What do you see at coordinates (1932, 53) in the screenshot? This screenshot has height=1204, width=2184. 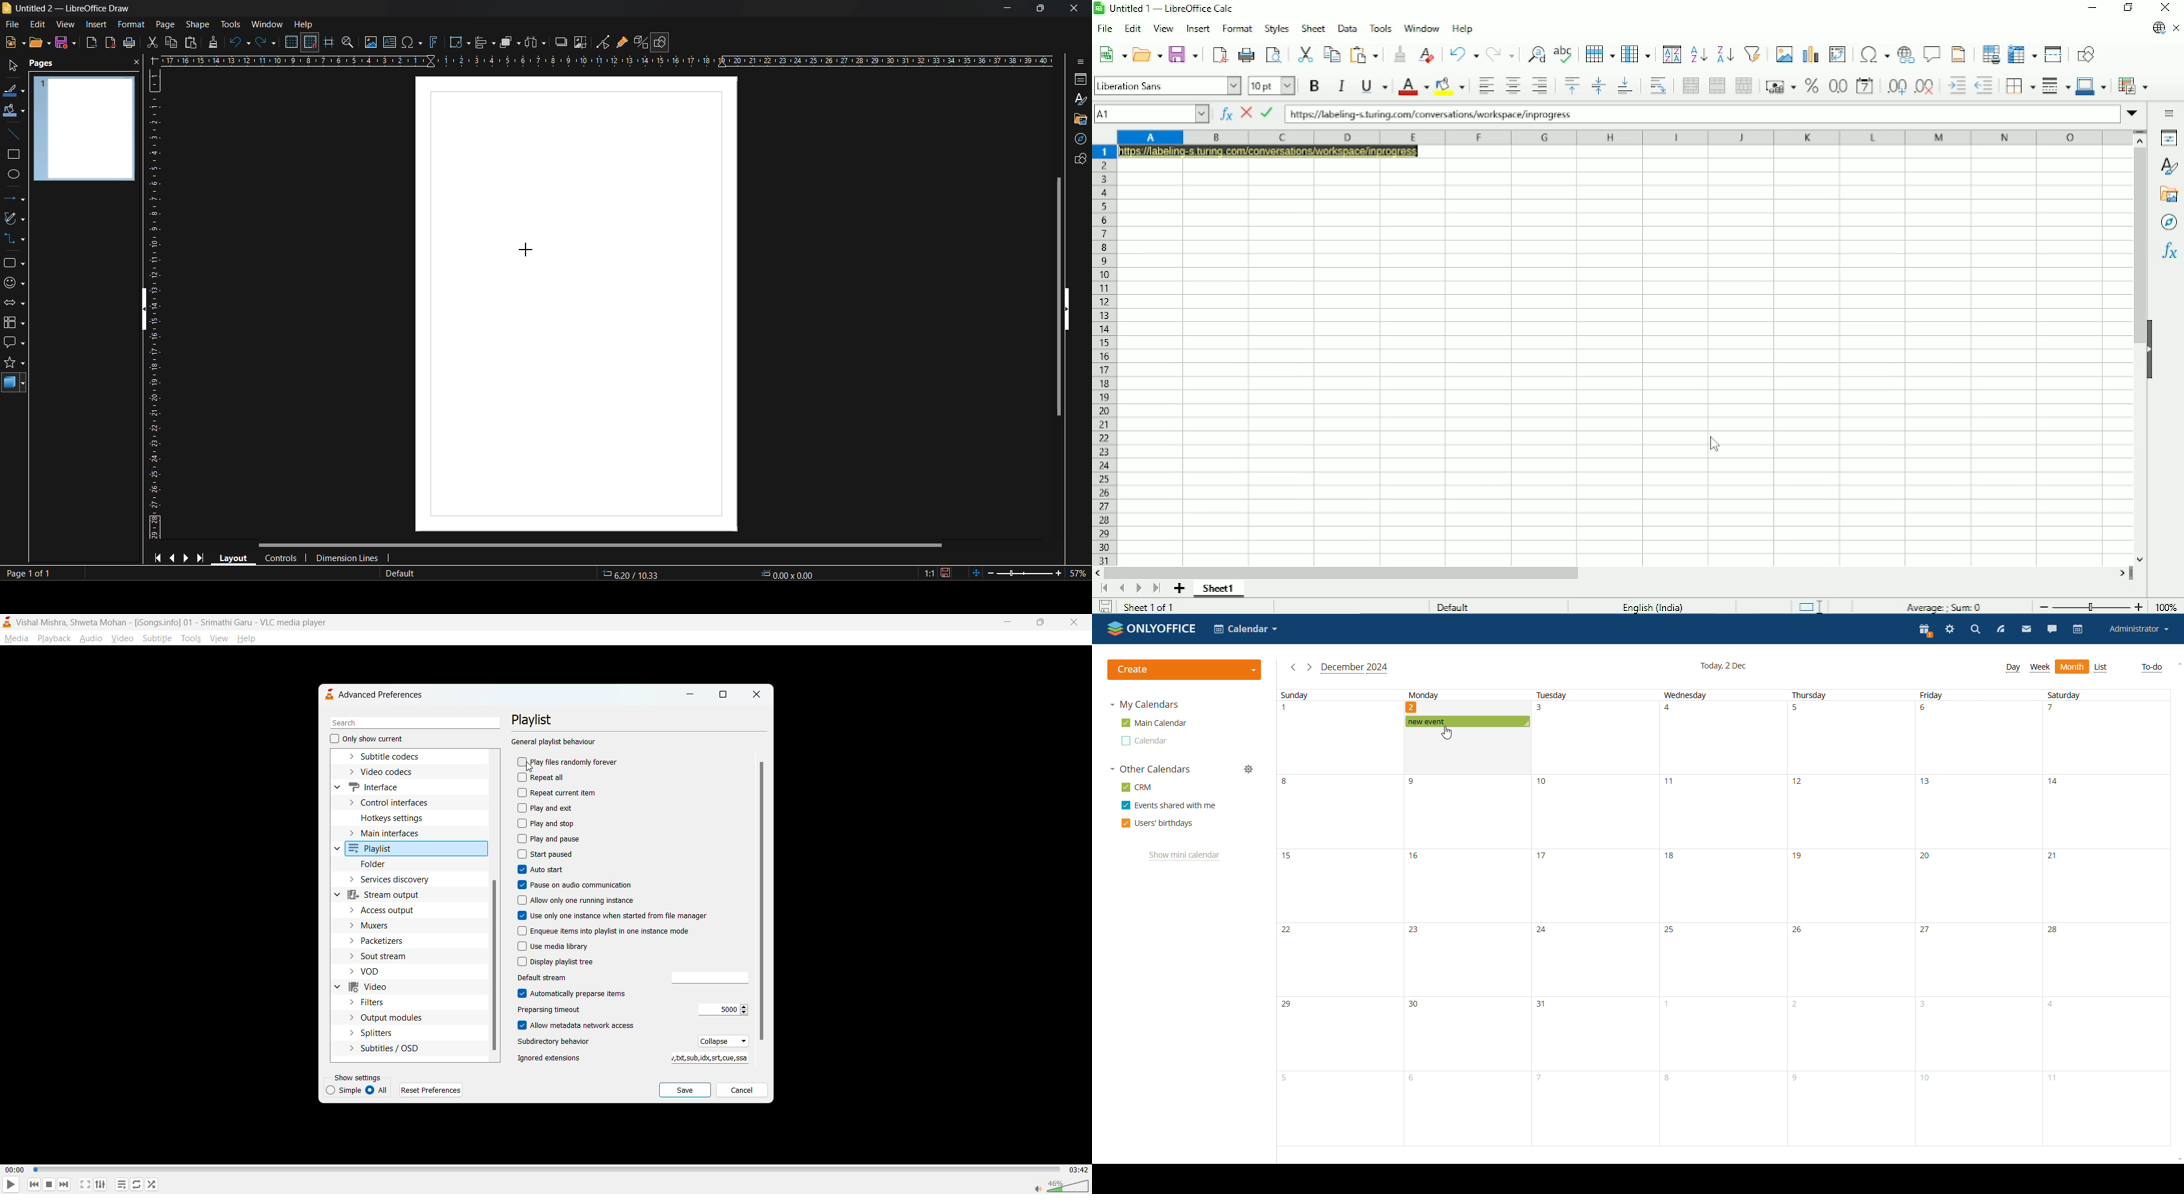 I see `Insert comments` at bounding box center [1932, 53].